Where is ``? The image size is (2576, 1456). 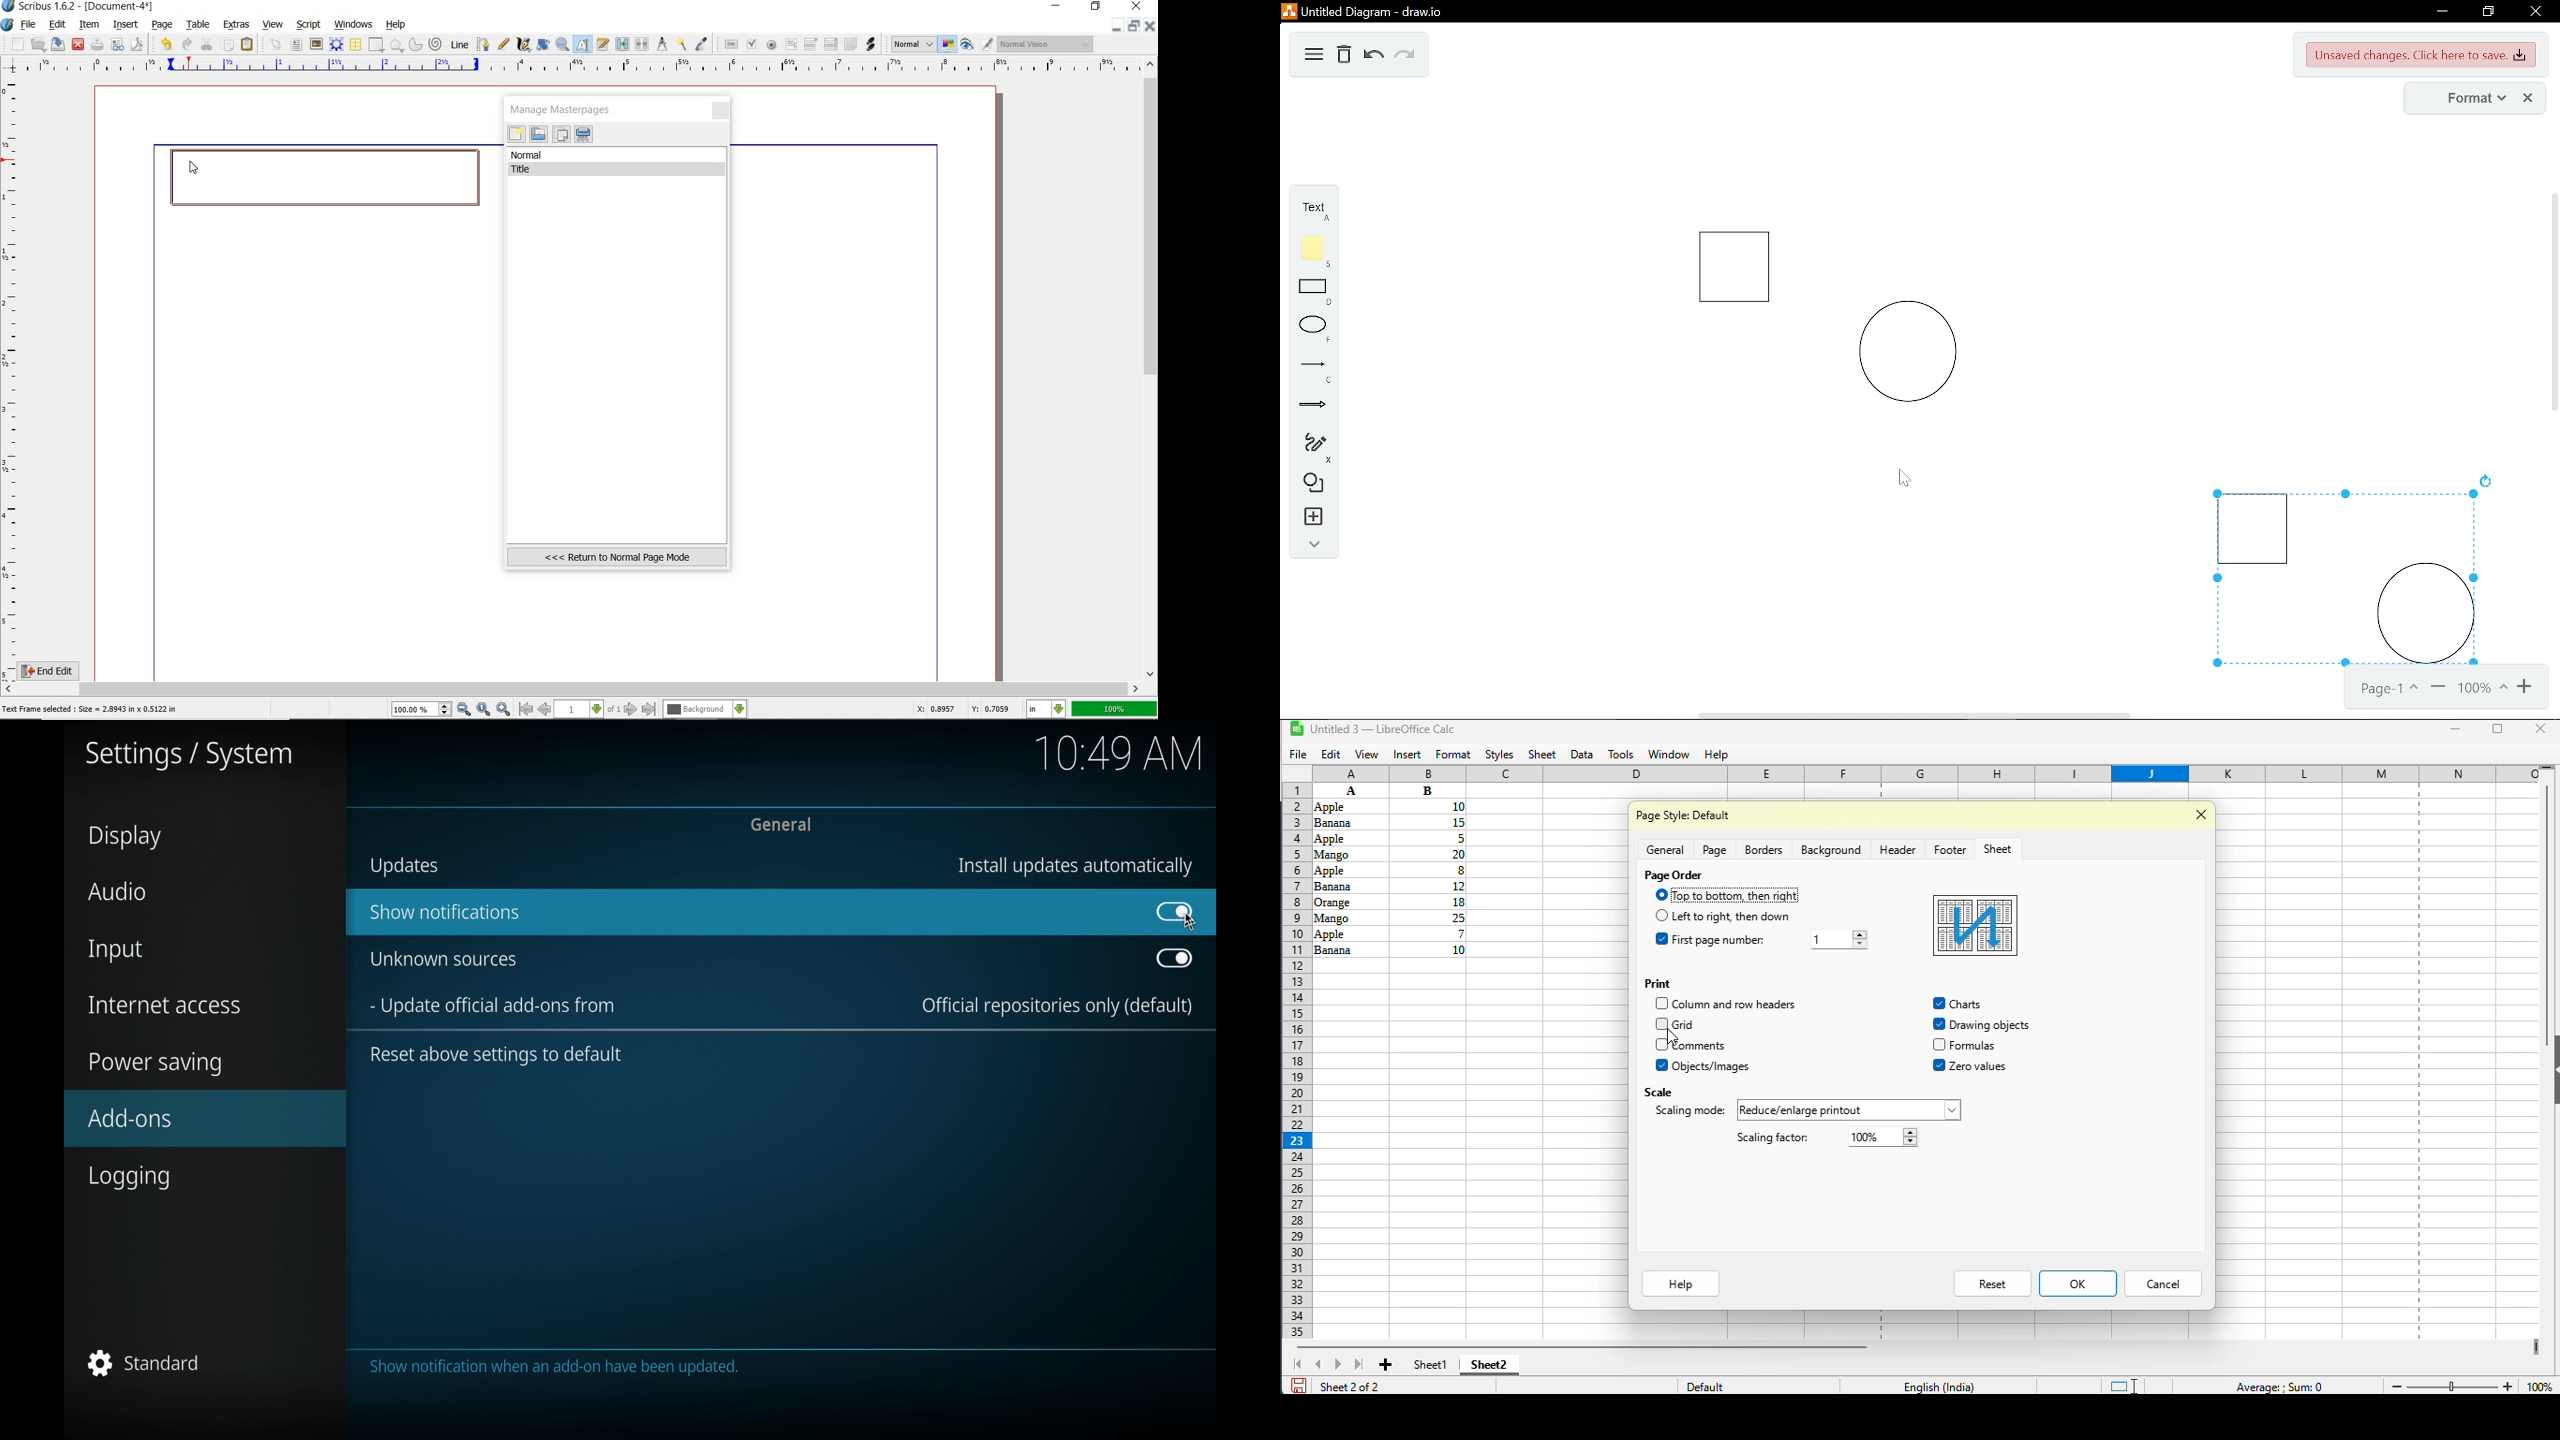  is located at coordinates (1348, 870).